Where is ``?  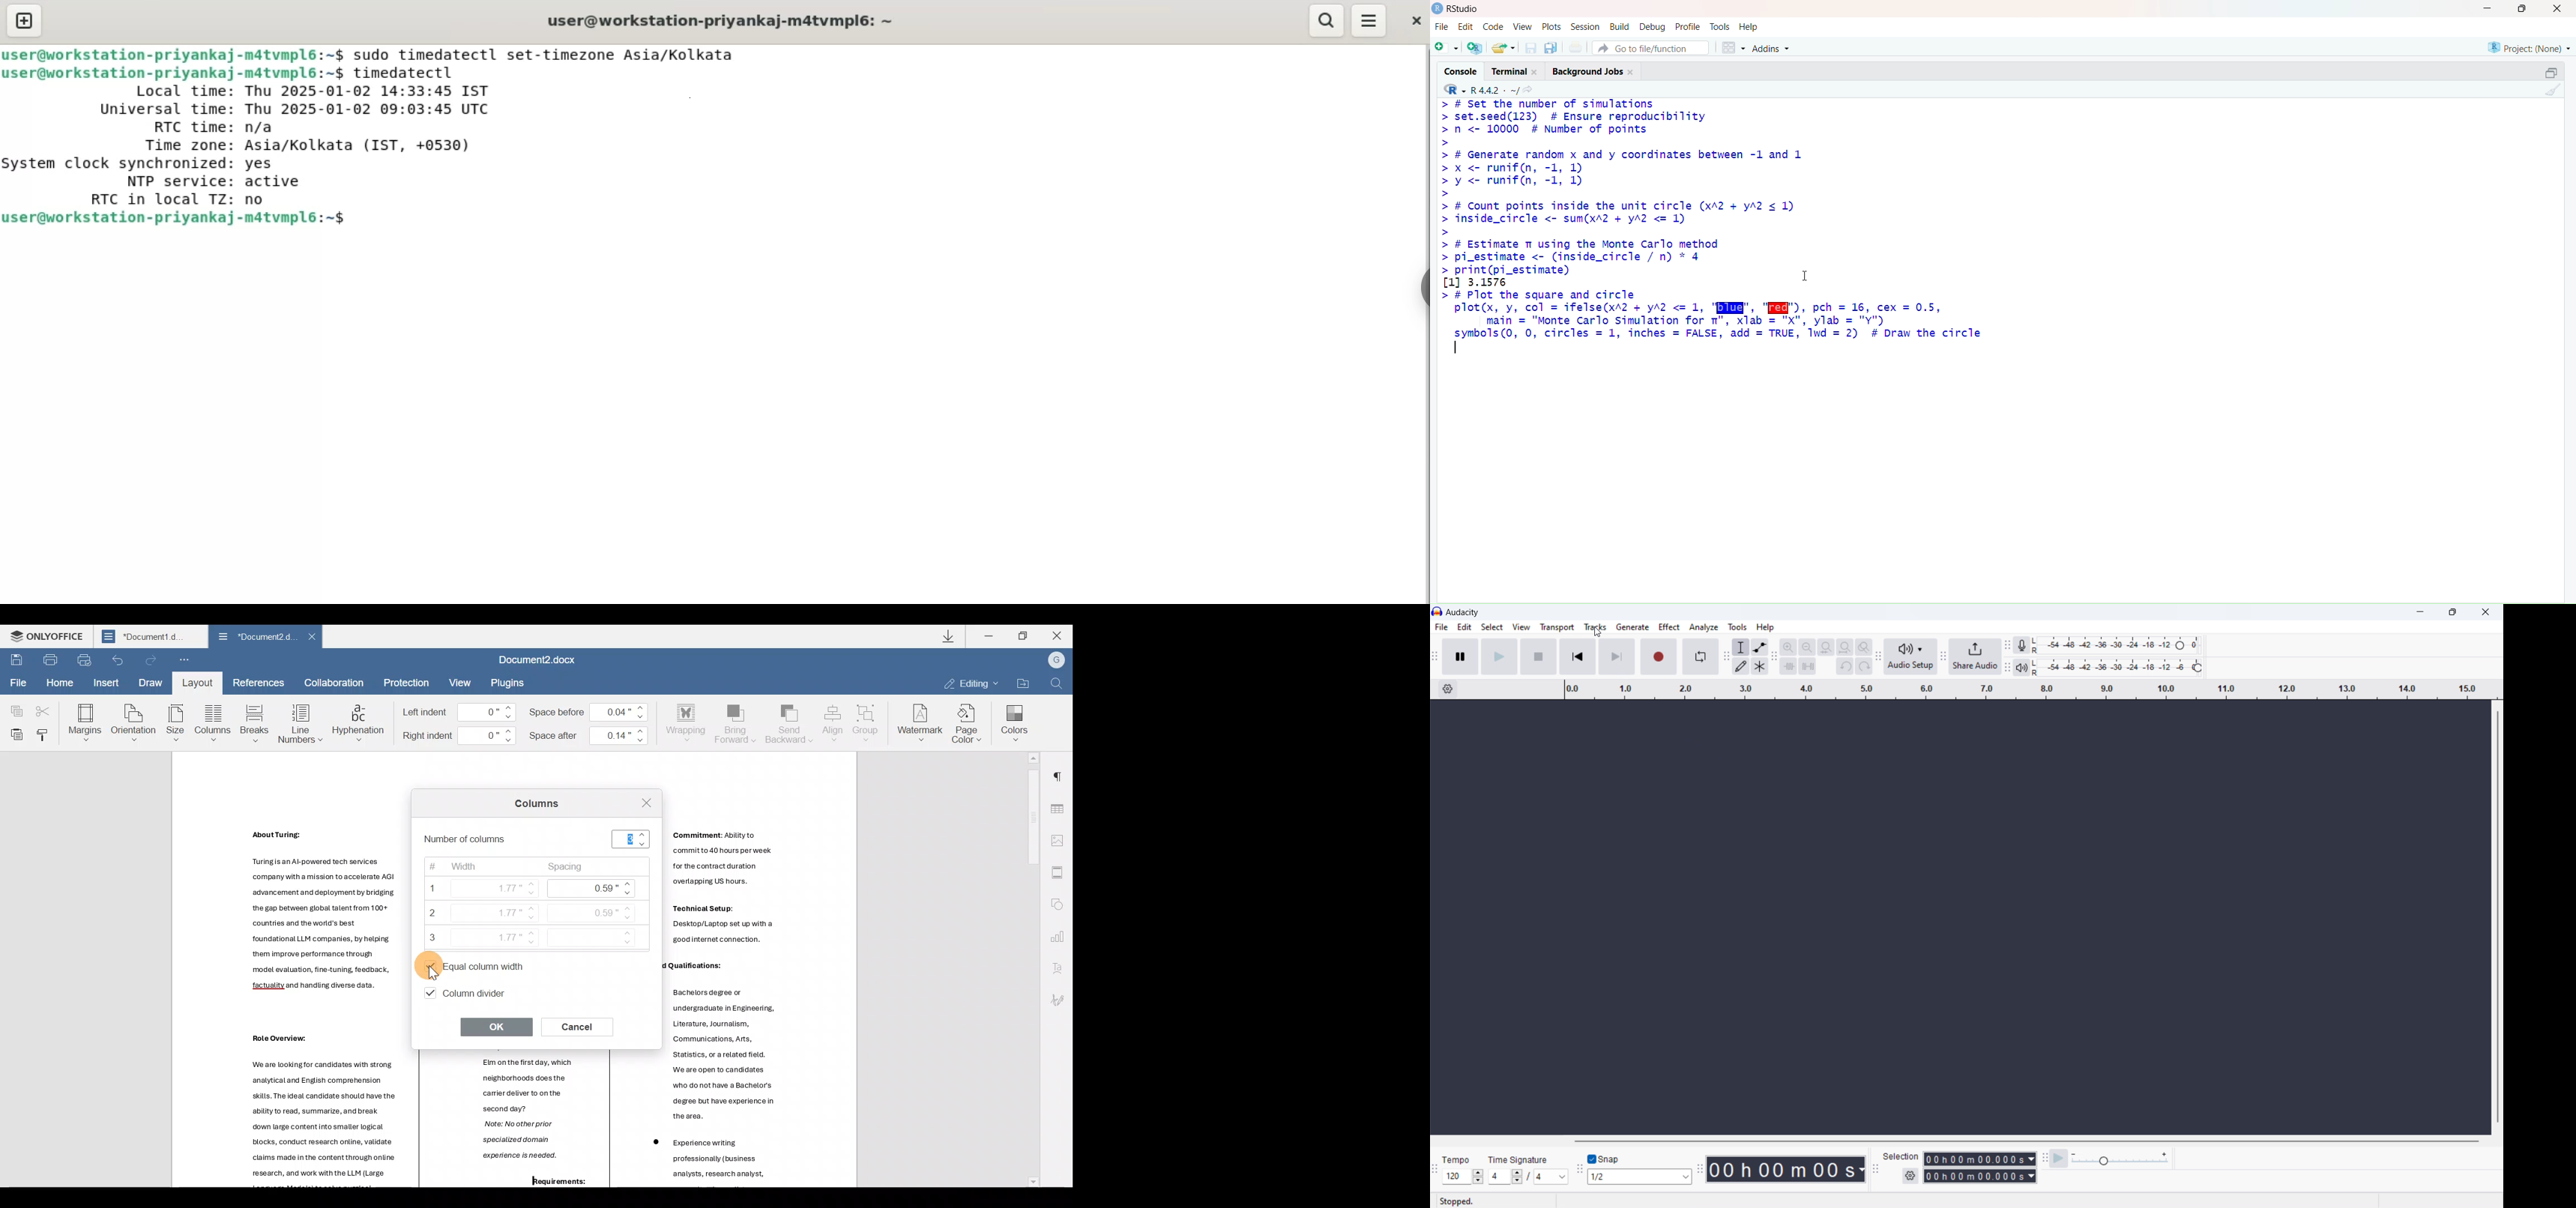
 is located at coordinates (729, 1058).